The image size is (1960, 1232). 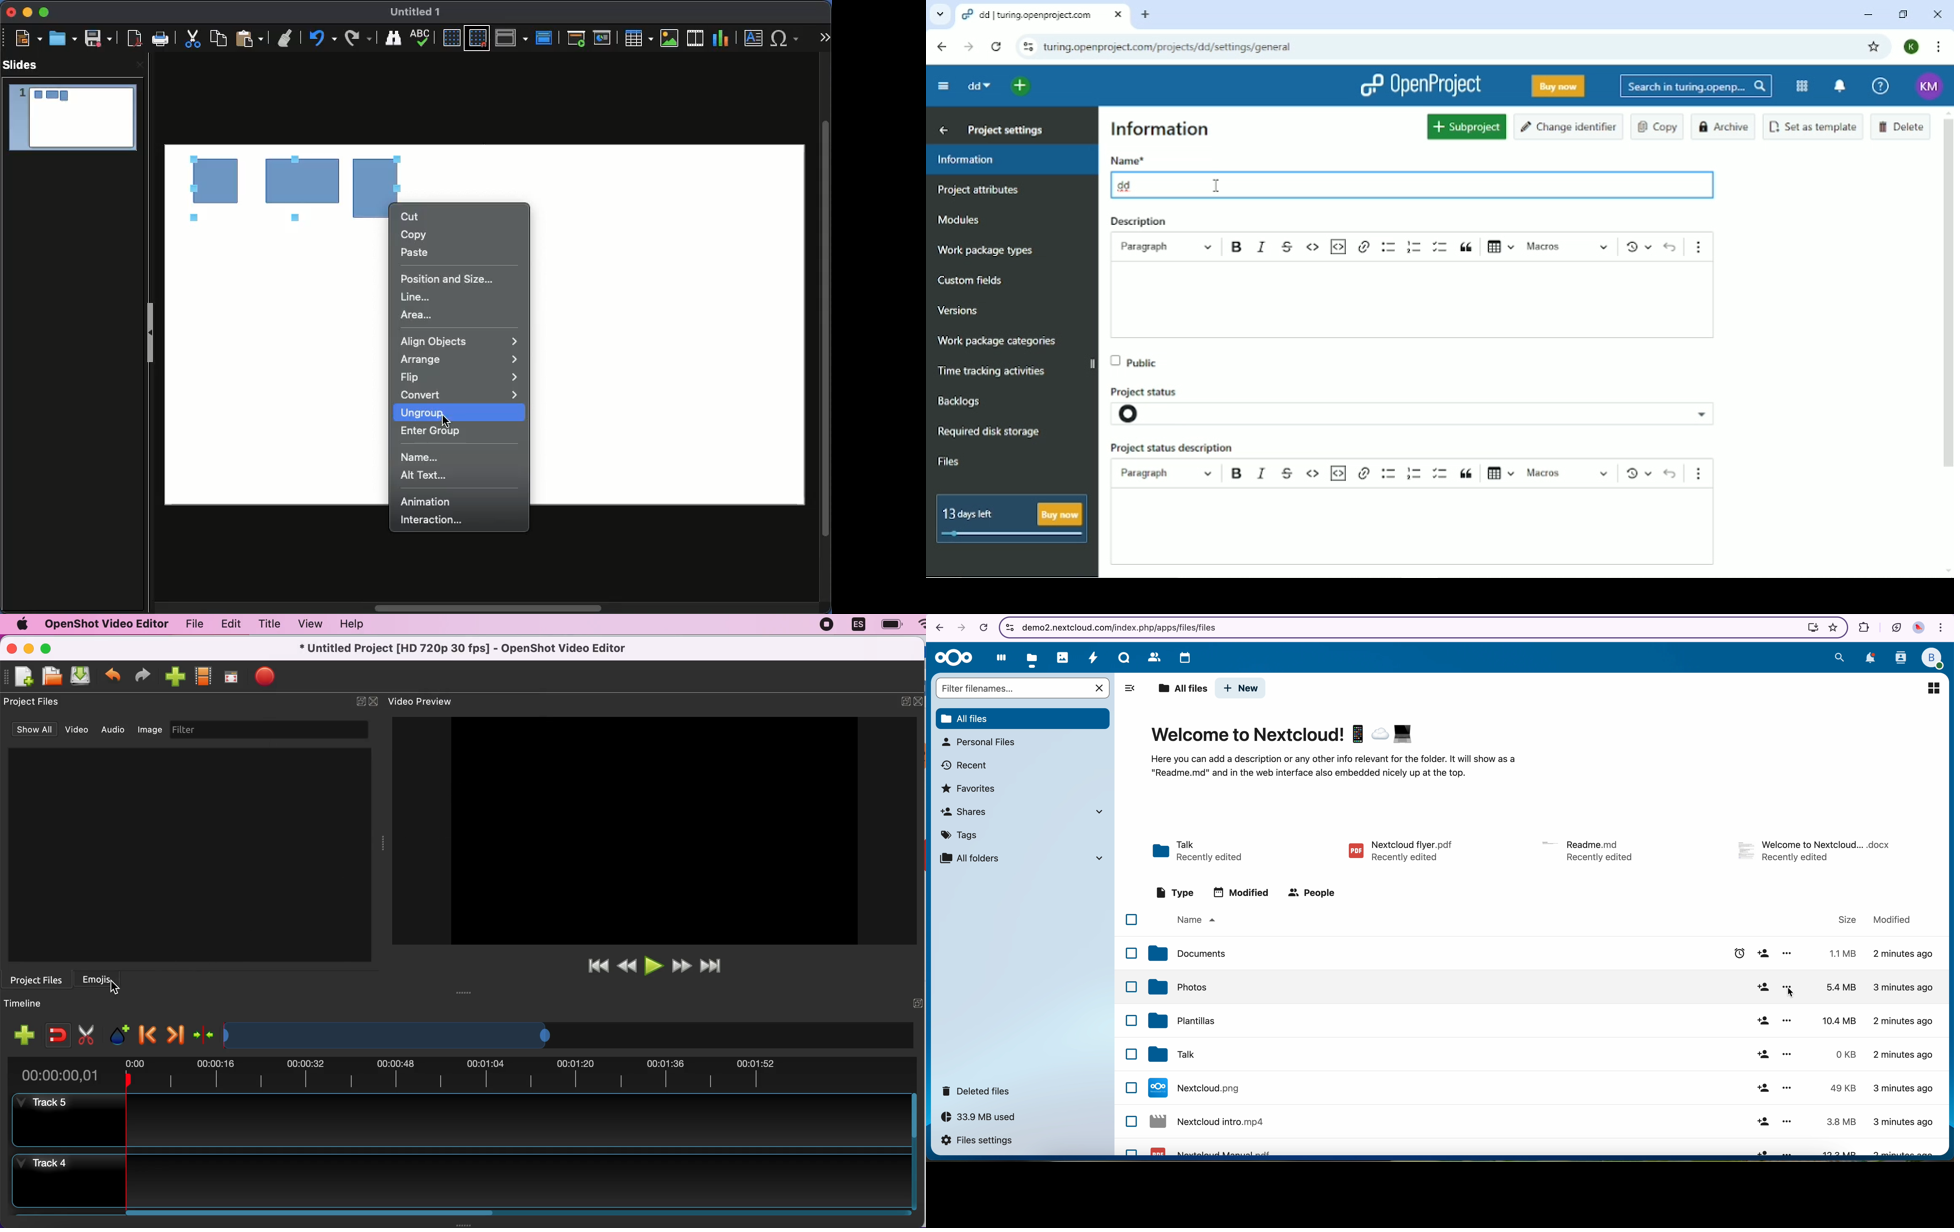 What do you see at coordinates (938, 629) in the screenshot?
I see `navigate back` at bounding box center [938, 629].